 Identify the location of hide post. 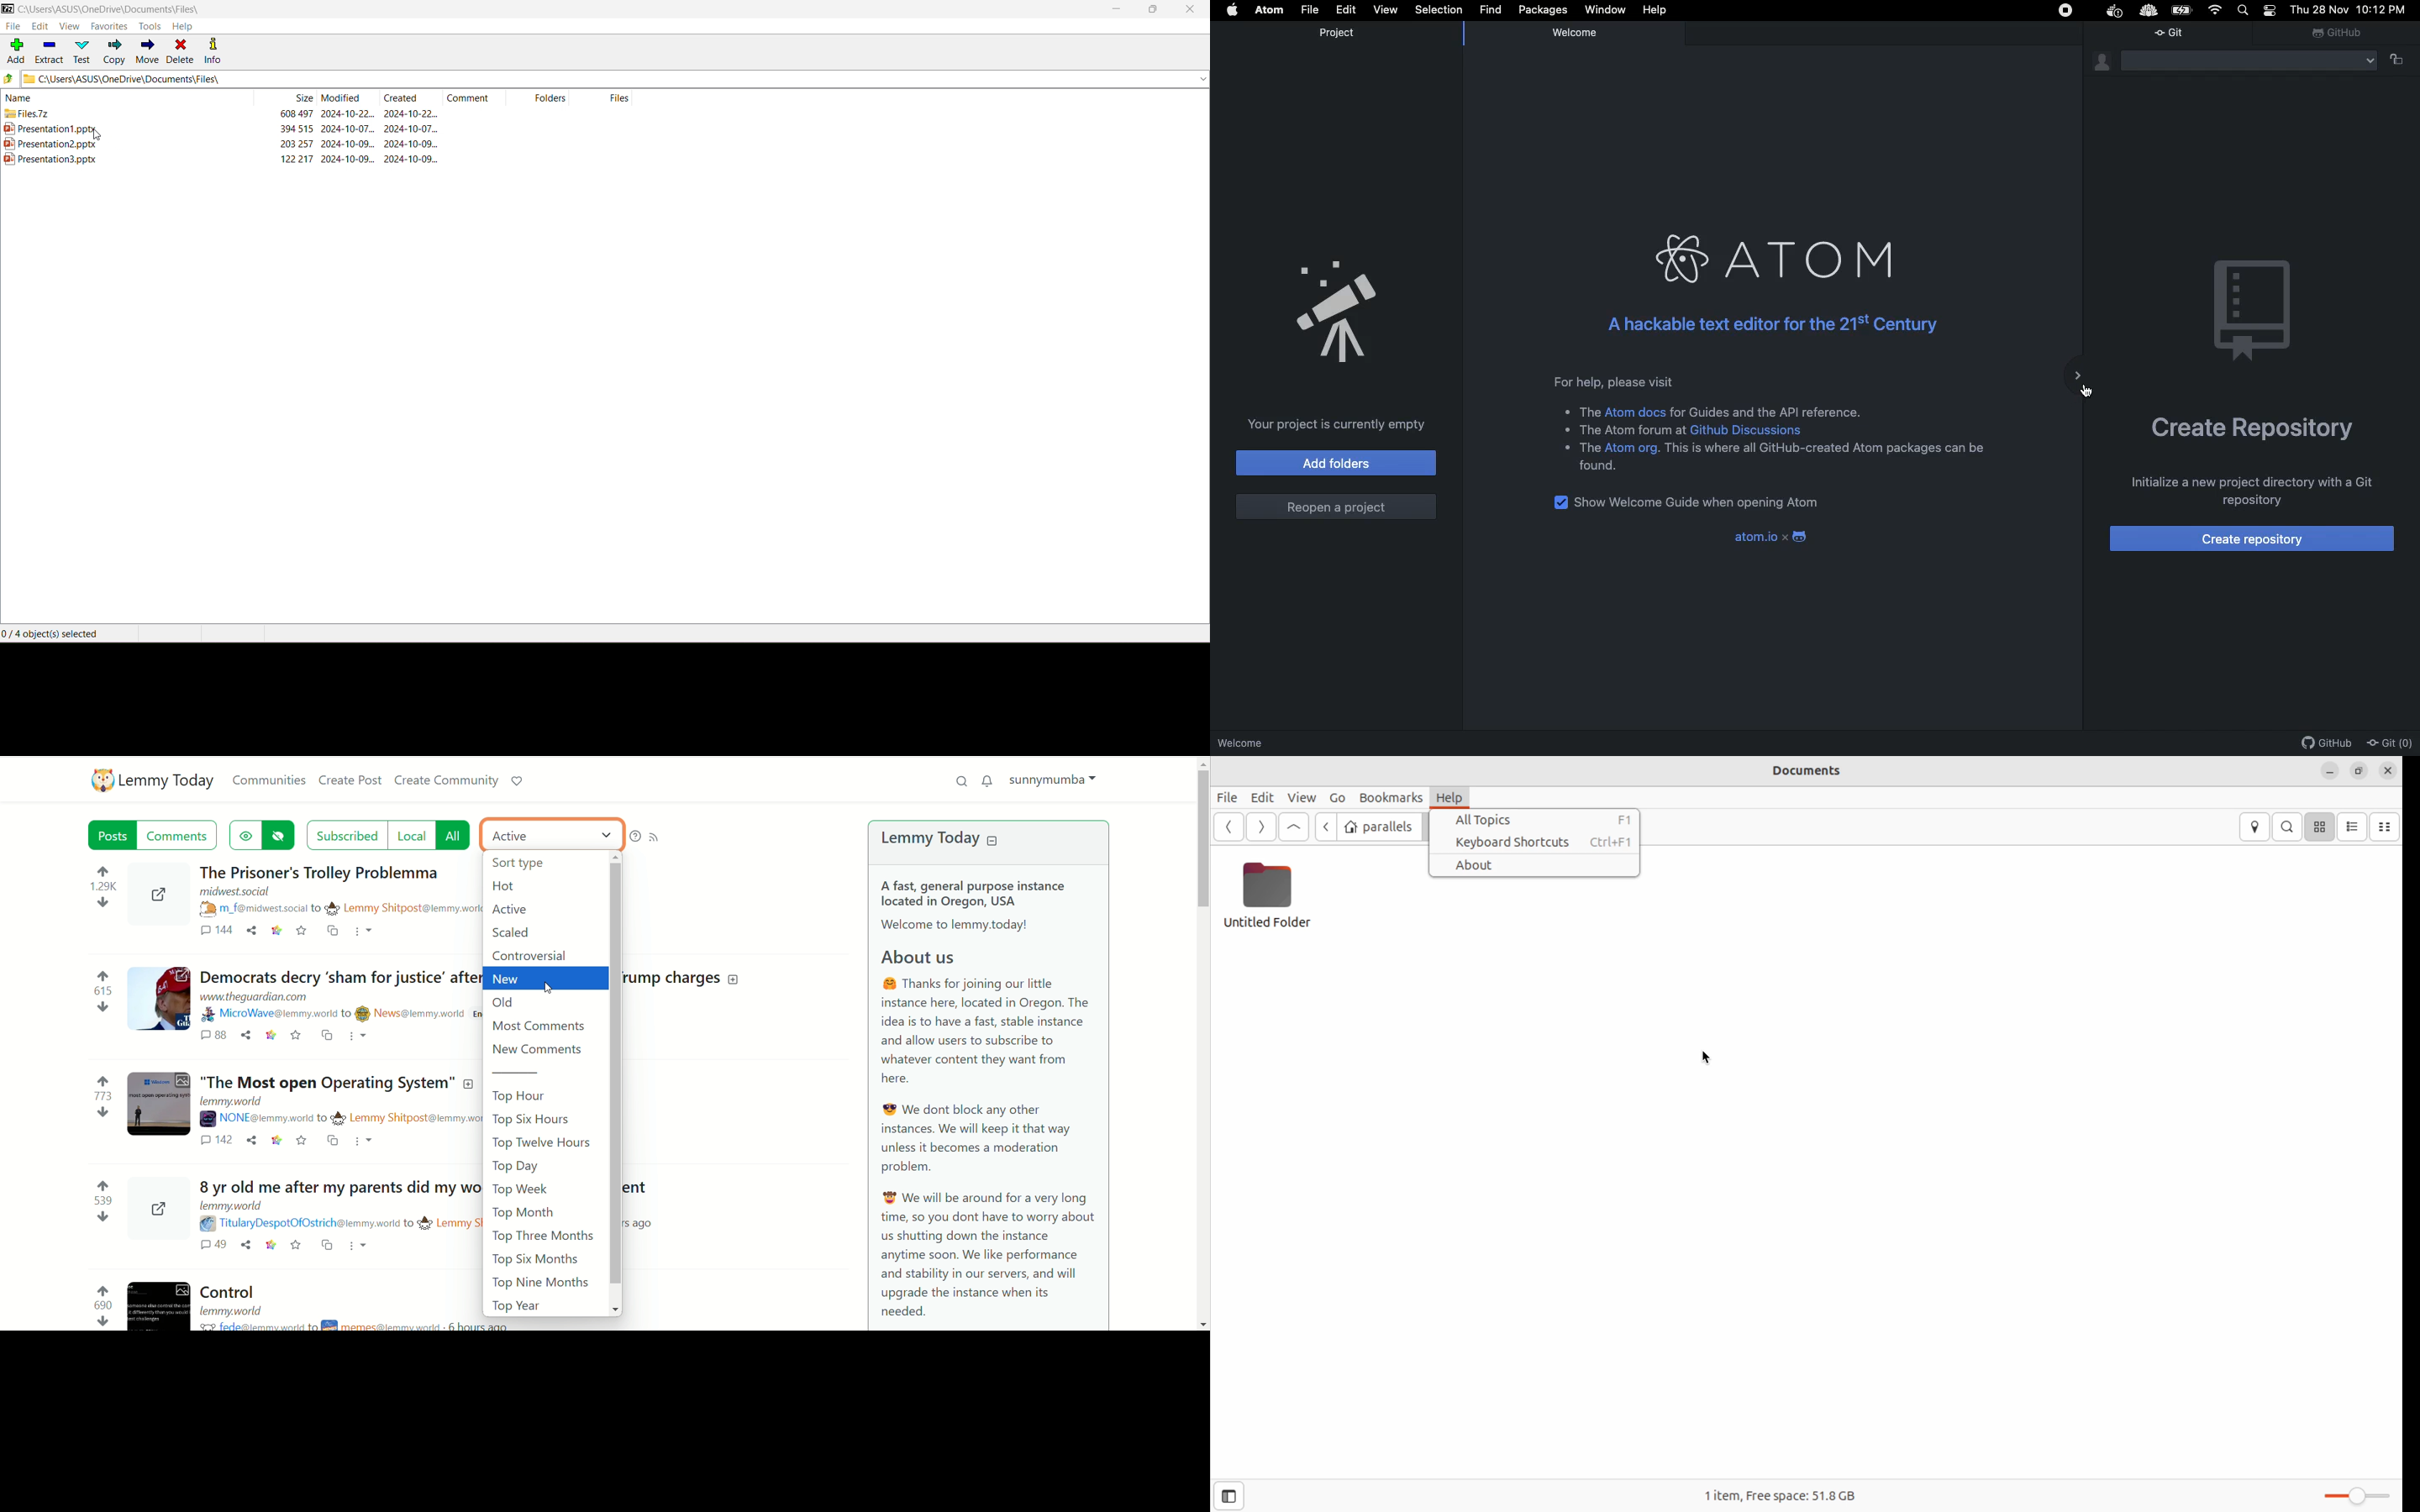
(281, 835).